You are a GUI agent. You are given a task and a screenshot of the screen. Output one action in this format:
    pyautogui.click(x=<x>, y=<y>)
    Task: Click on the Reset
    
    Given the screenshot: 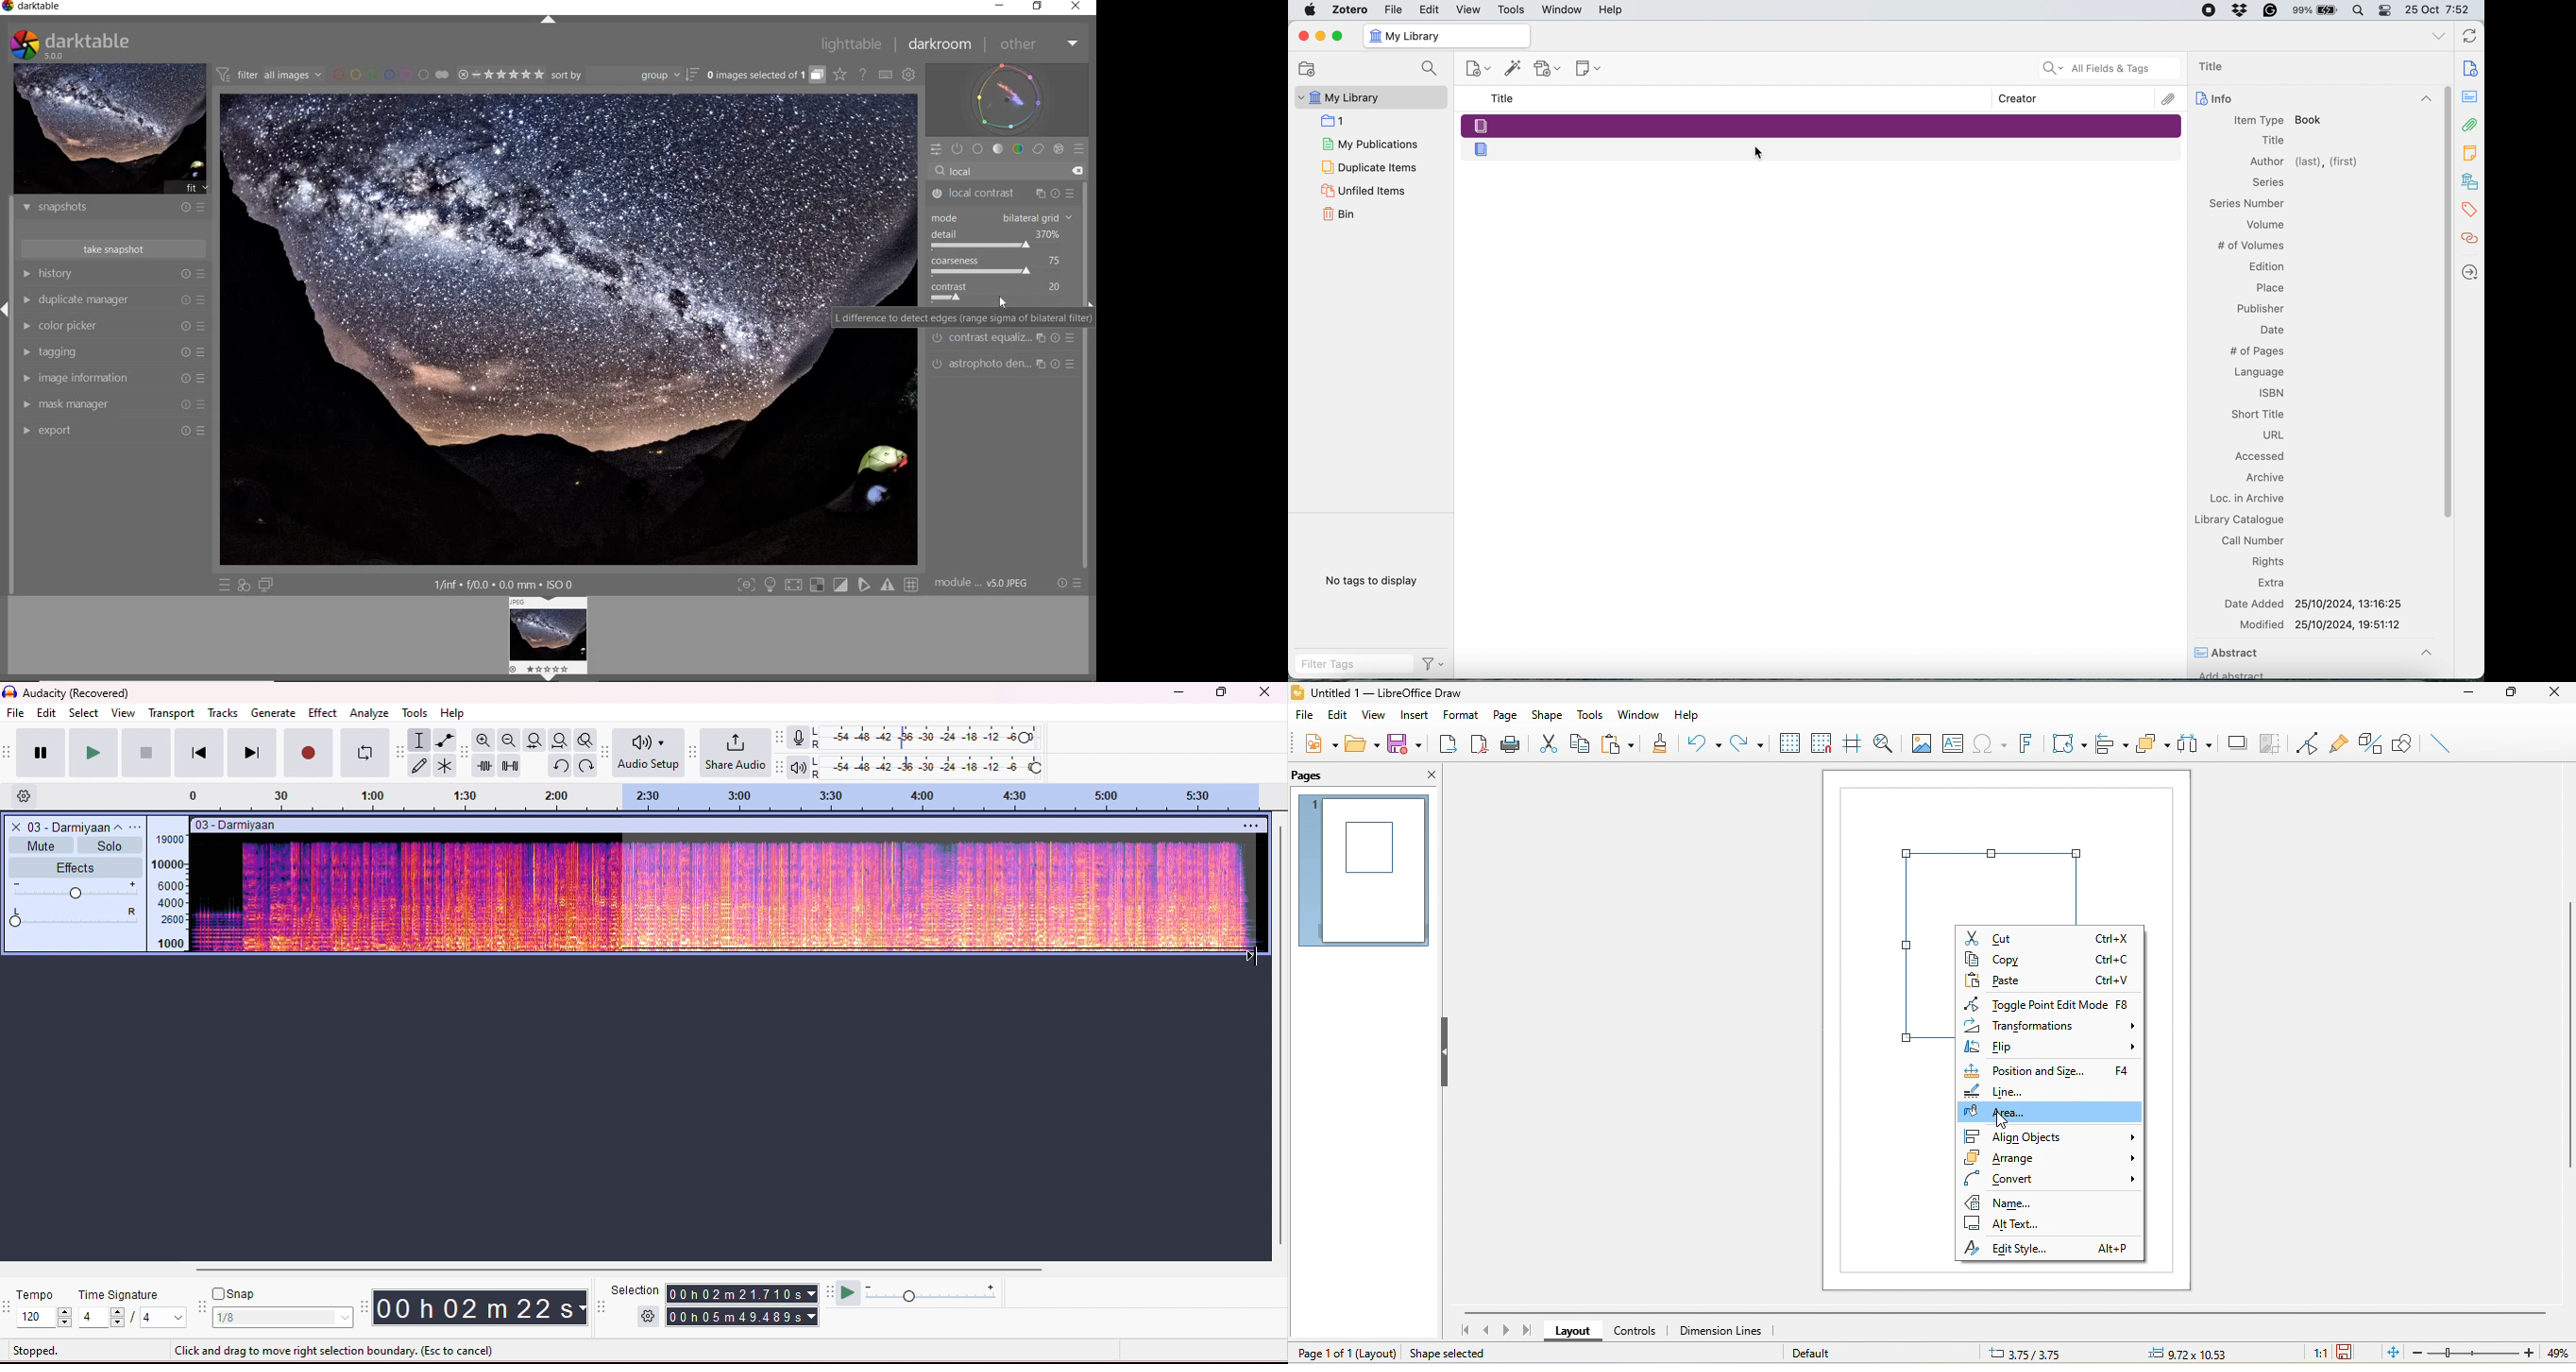 What is the action you would take?
    pyautogui.click(x=184, y=405)
    